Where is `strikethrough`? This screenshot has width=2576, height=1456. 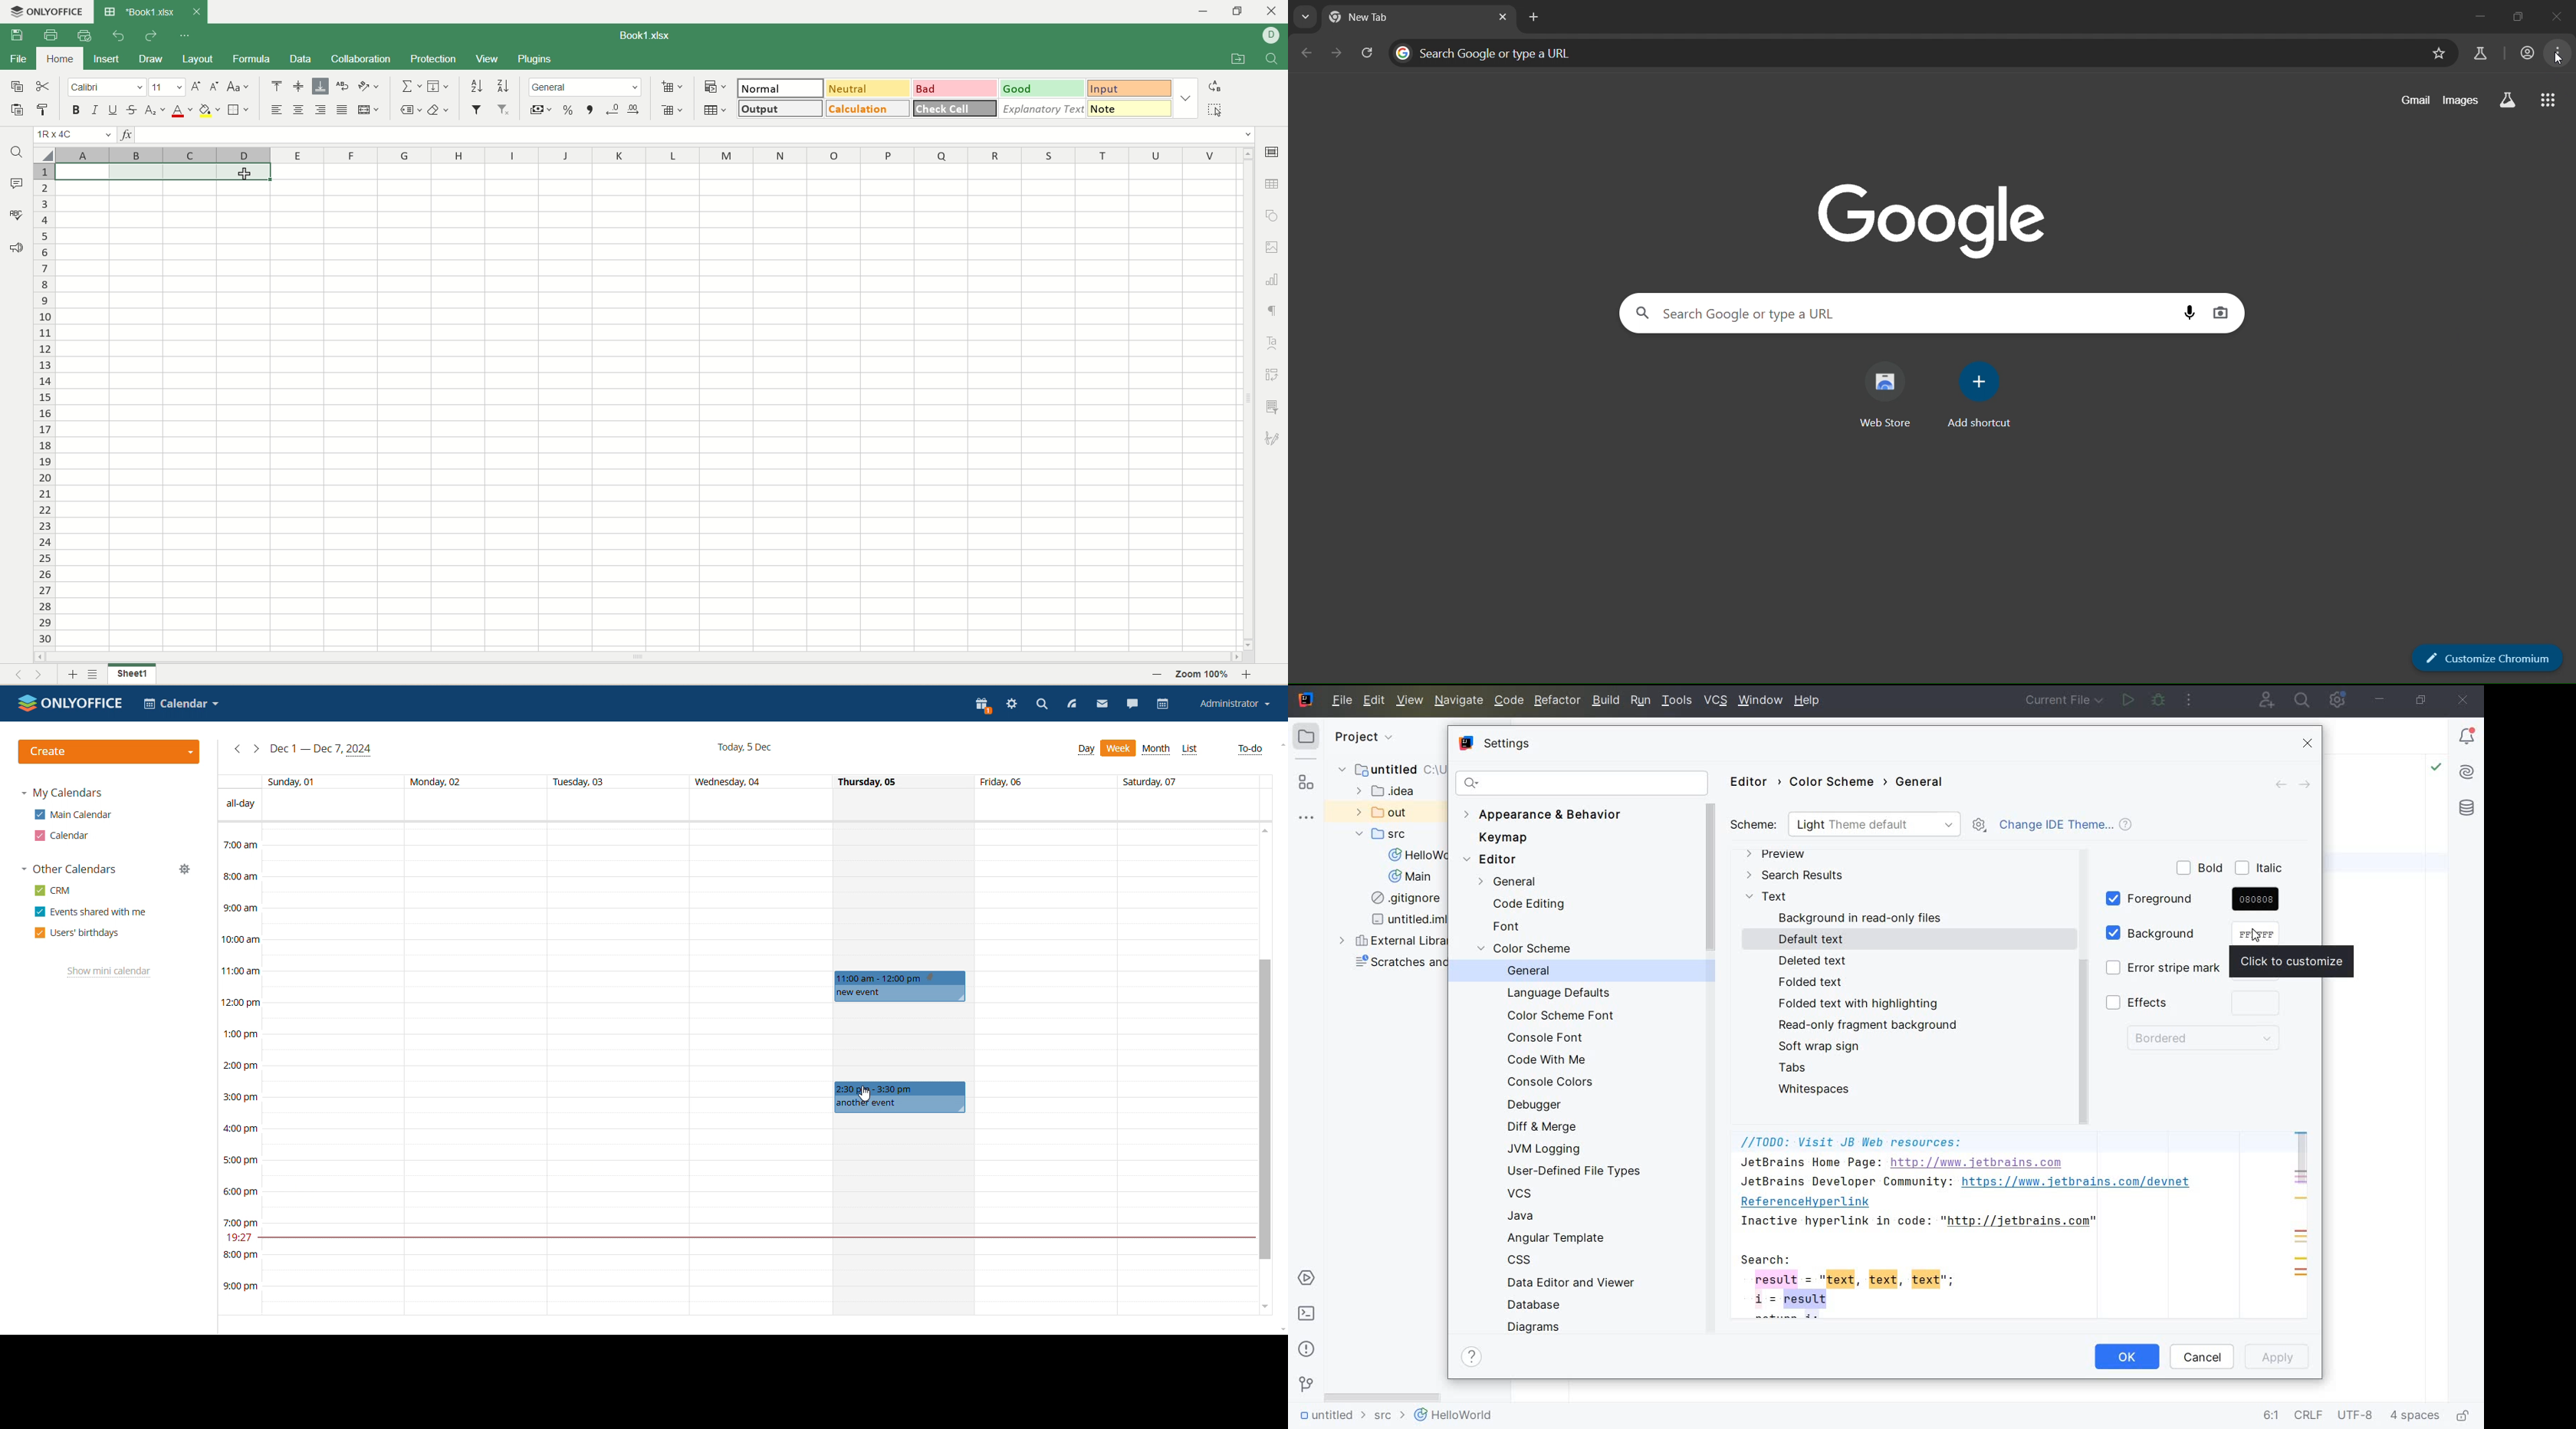 strikethrough is located at coordinates (133, 109).